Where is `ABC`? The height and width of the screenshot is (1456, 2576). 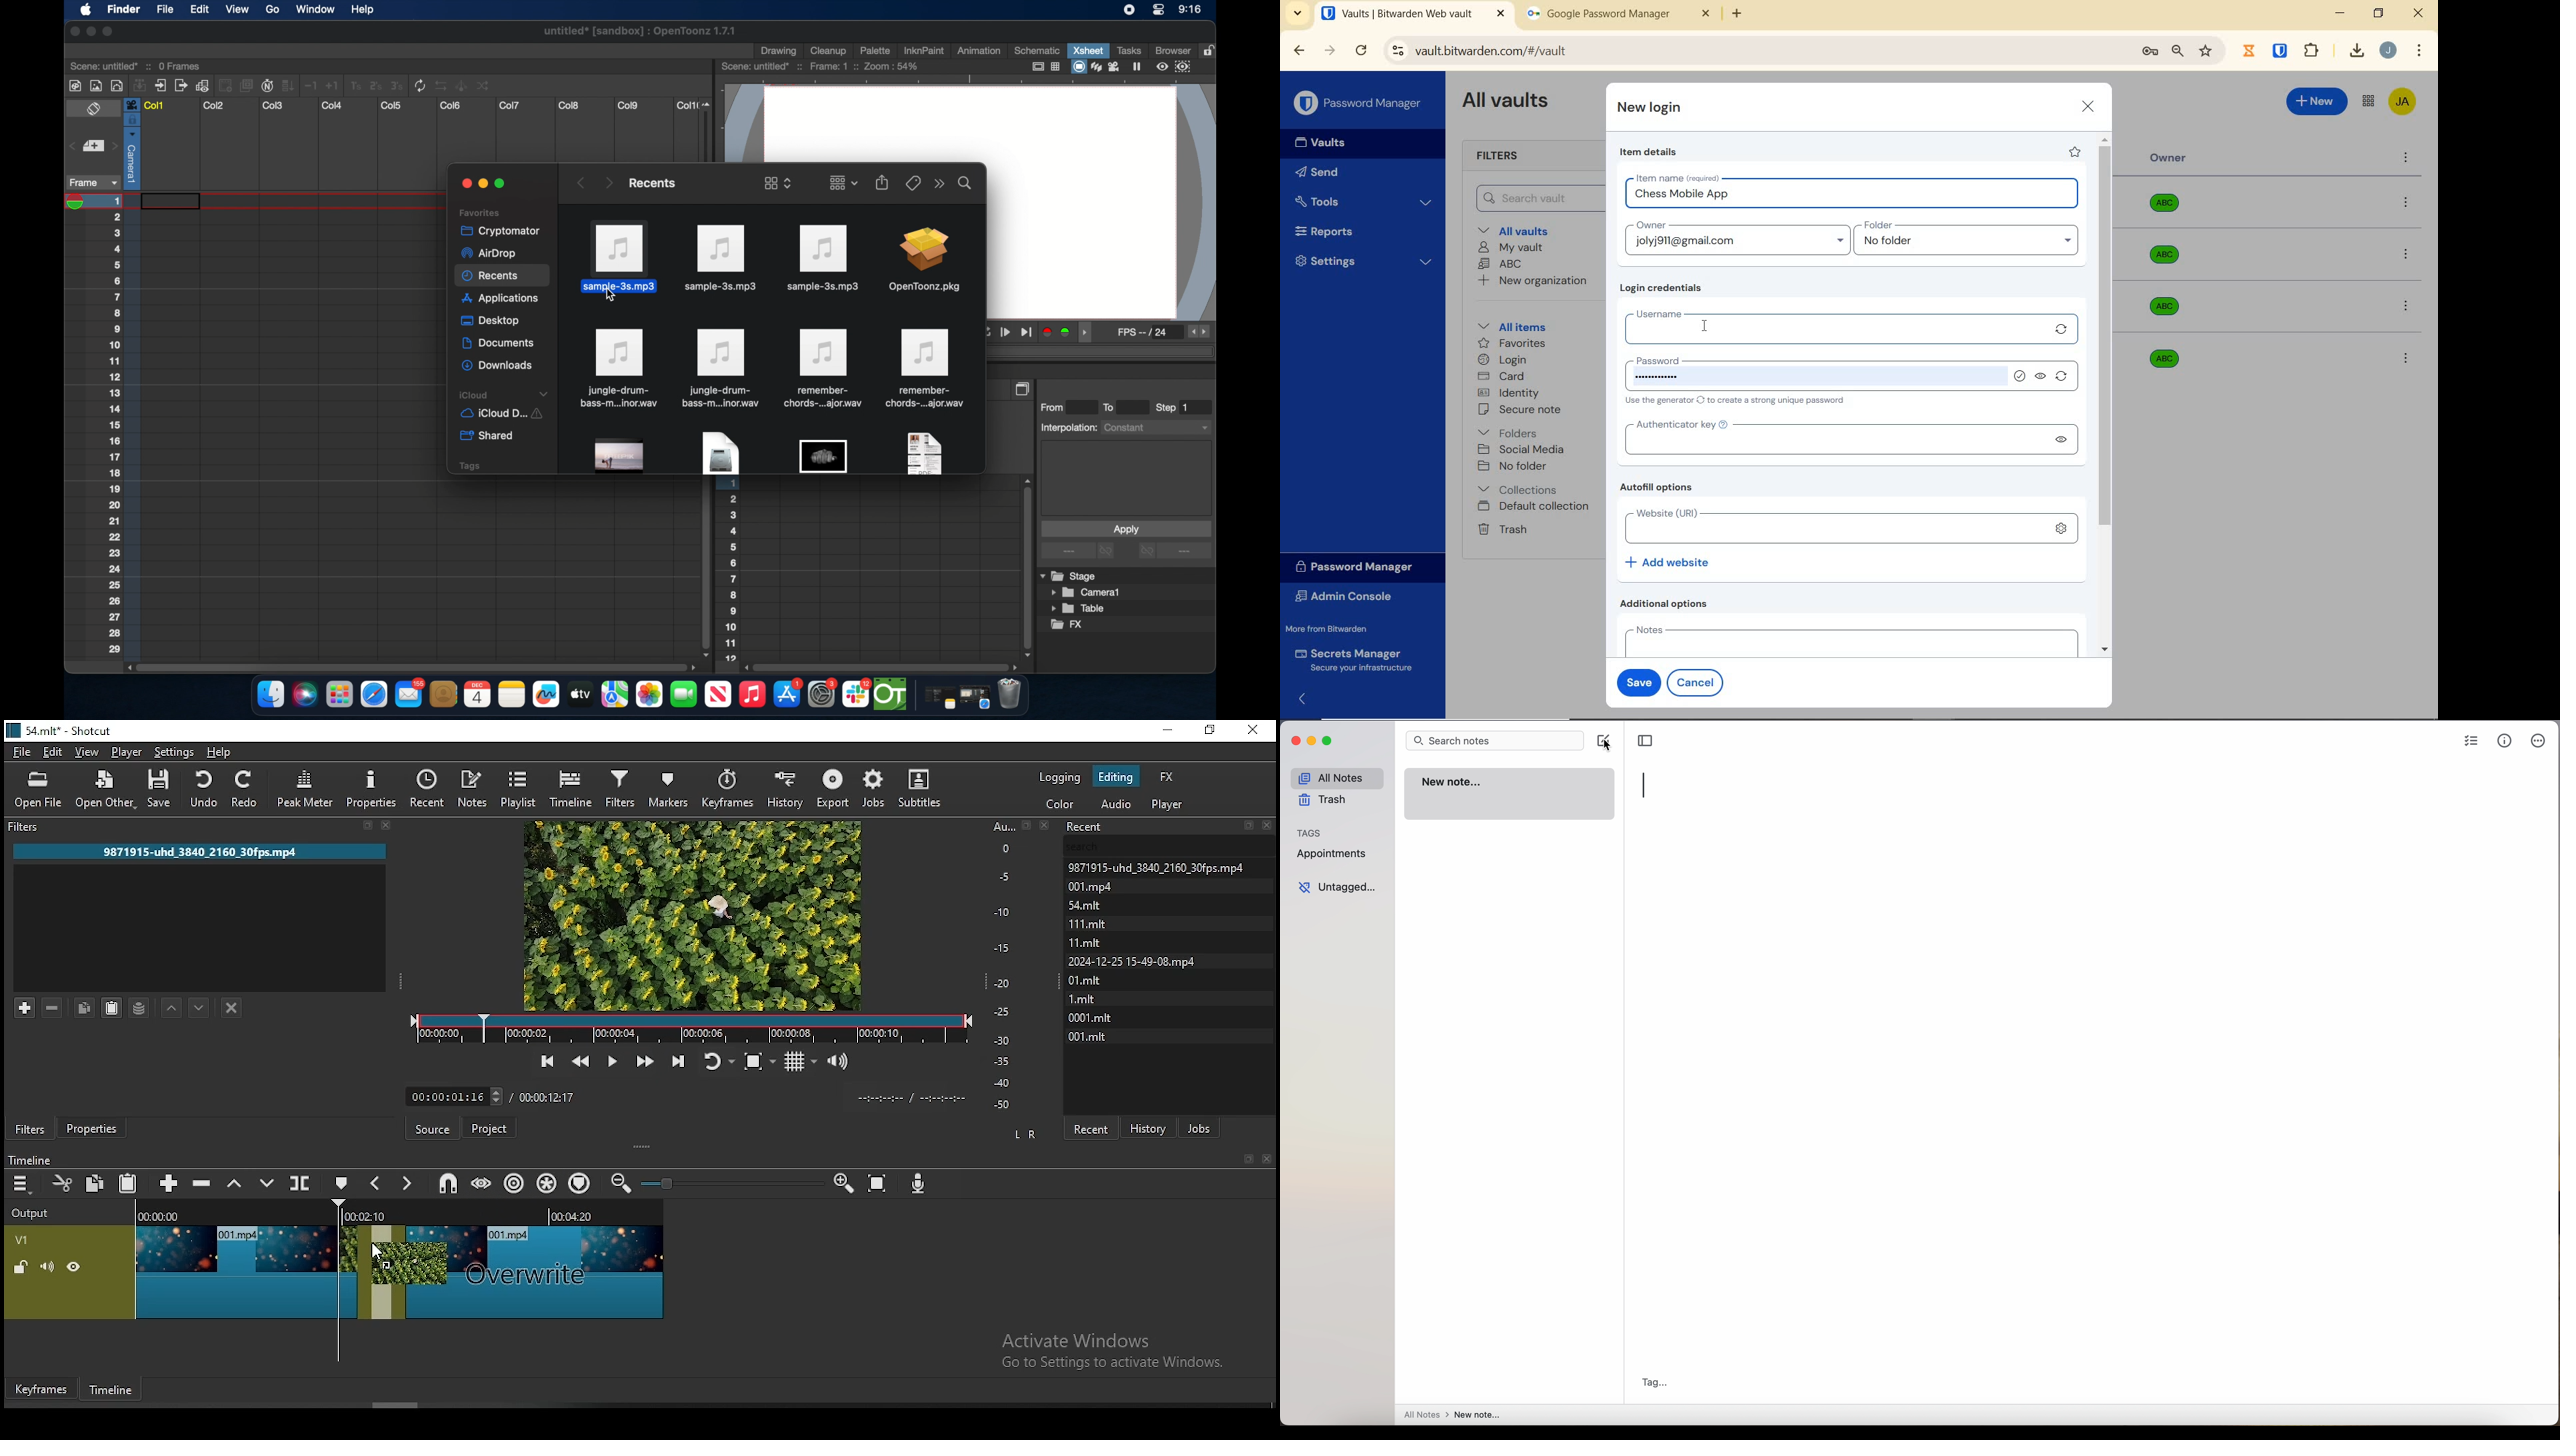
ABC is located at coordinates (1500, 263).